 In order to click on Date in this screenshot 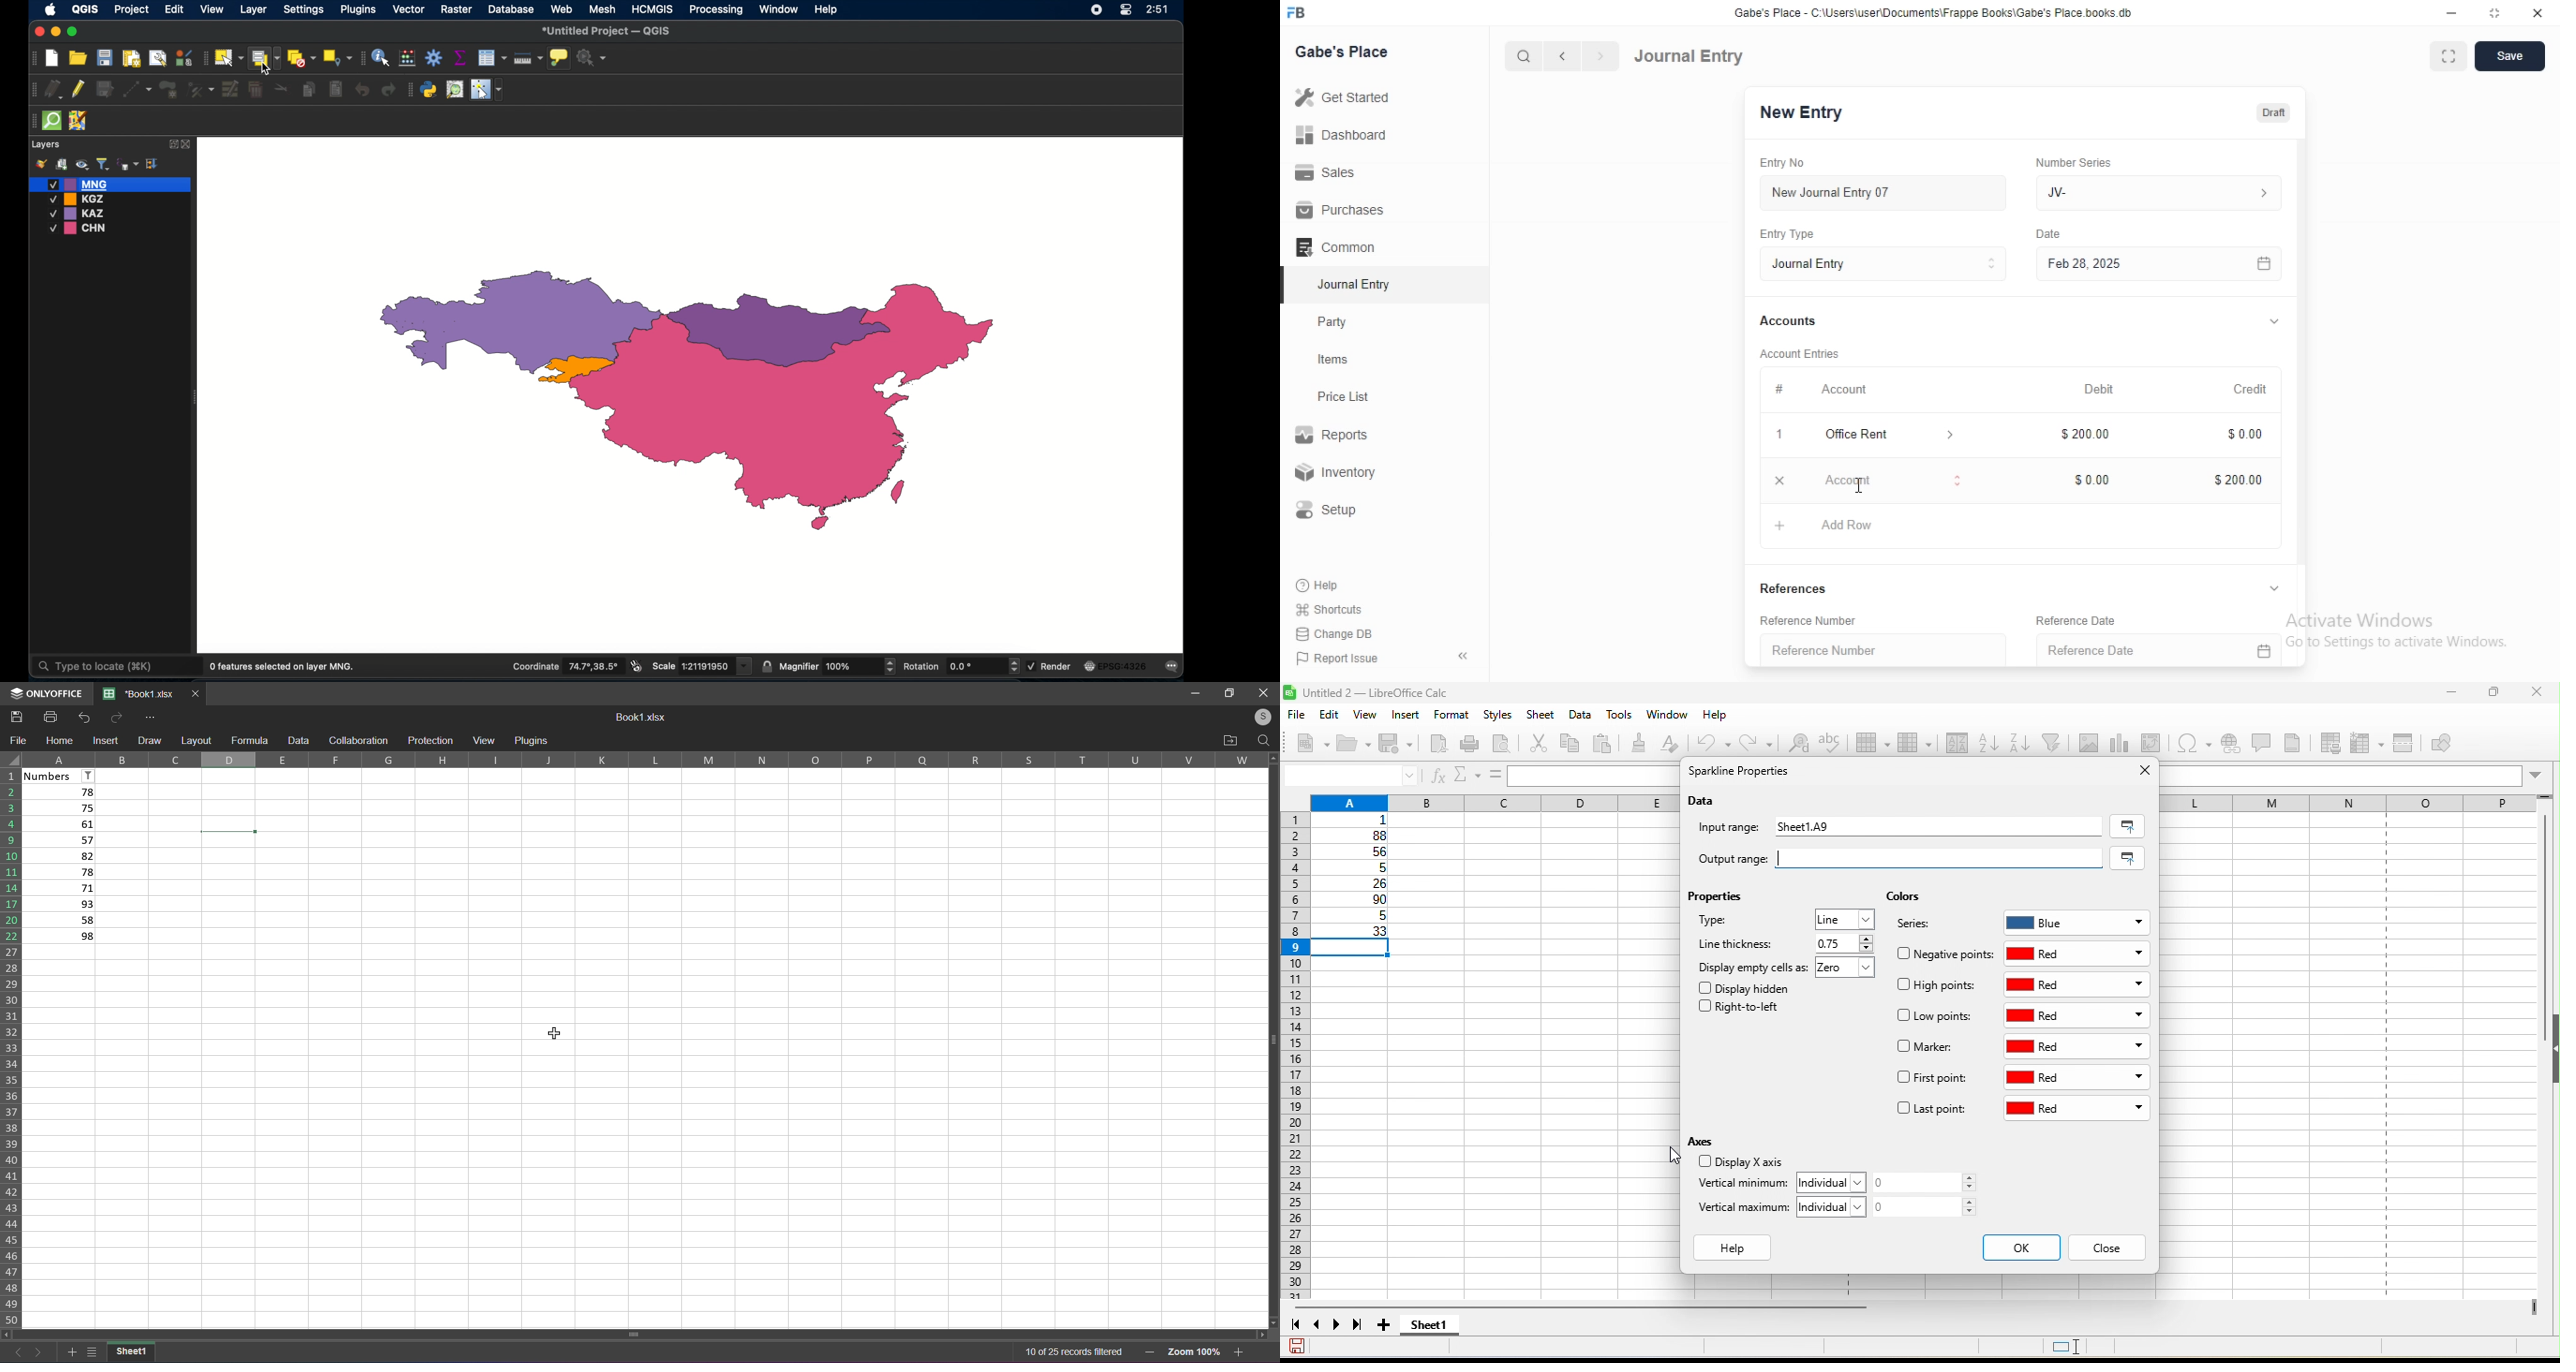, I will do `click(2050, 233)`.